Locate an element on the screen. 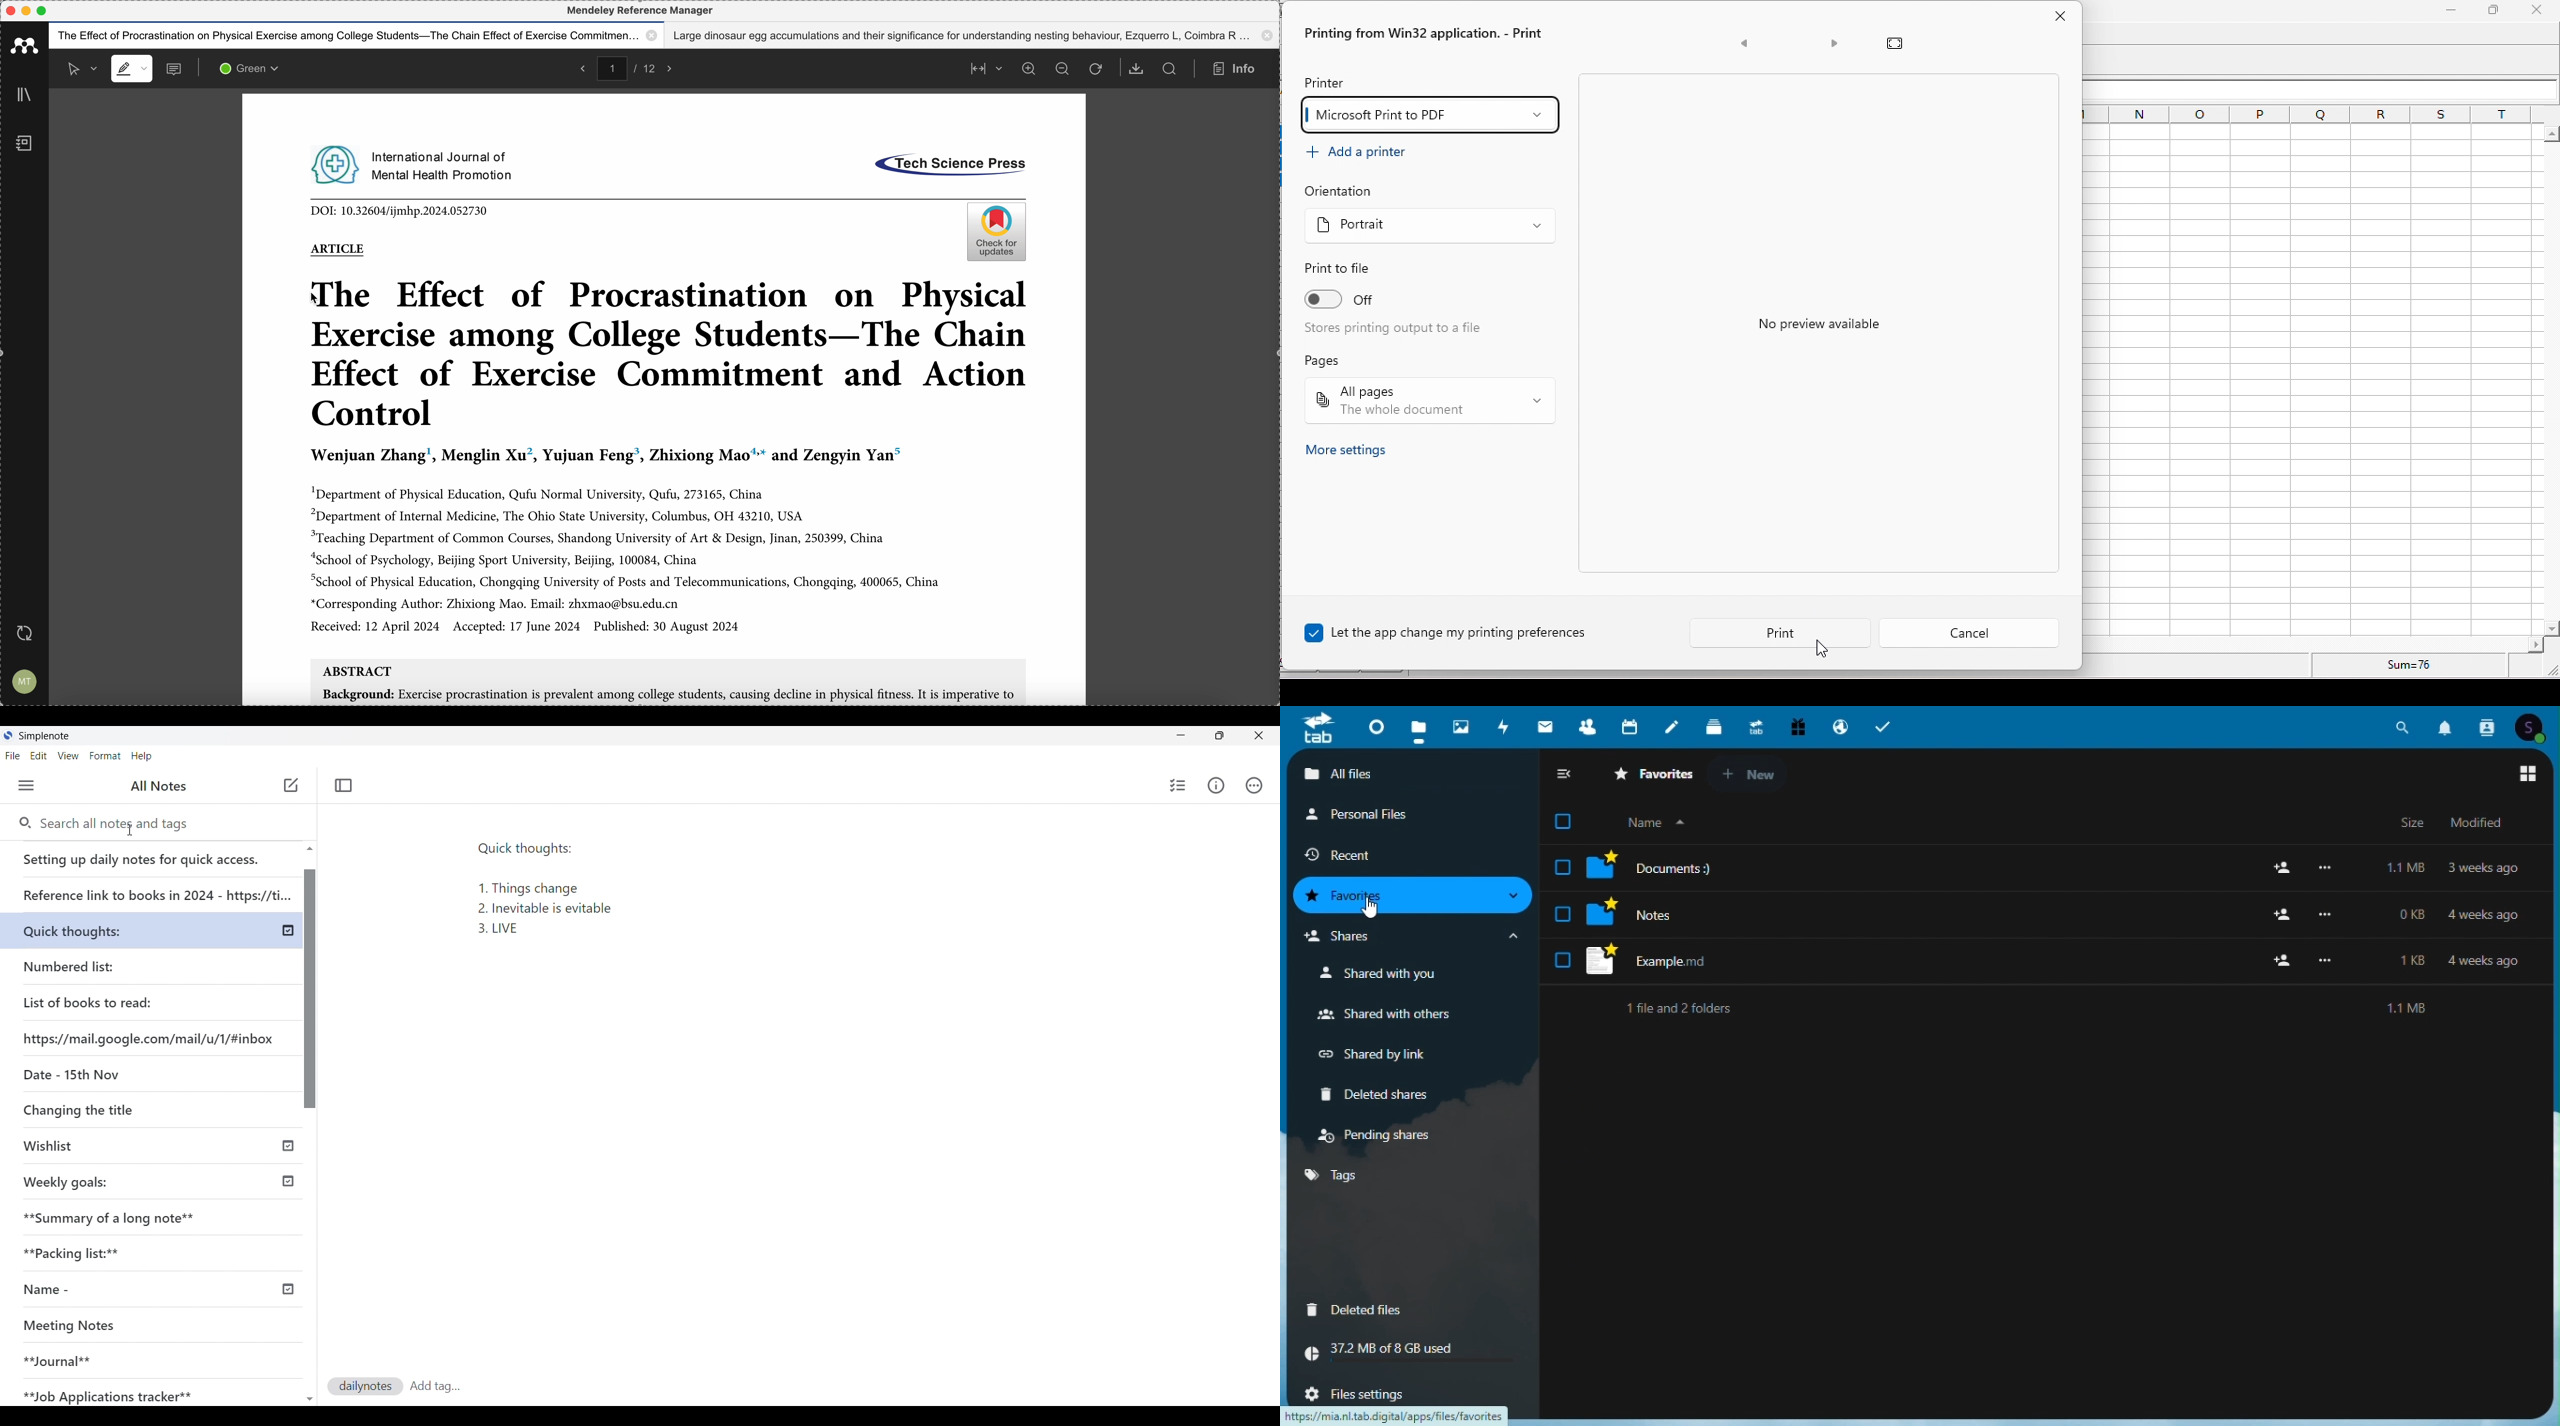  published is located at coordinates (288, 1144).